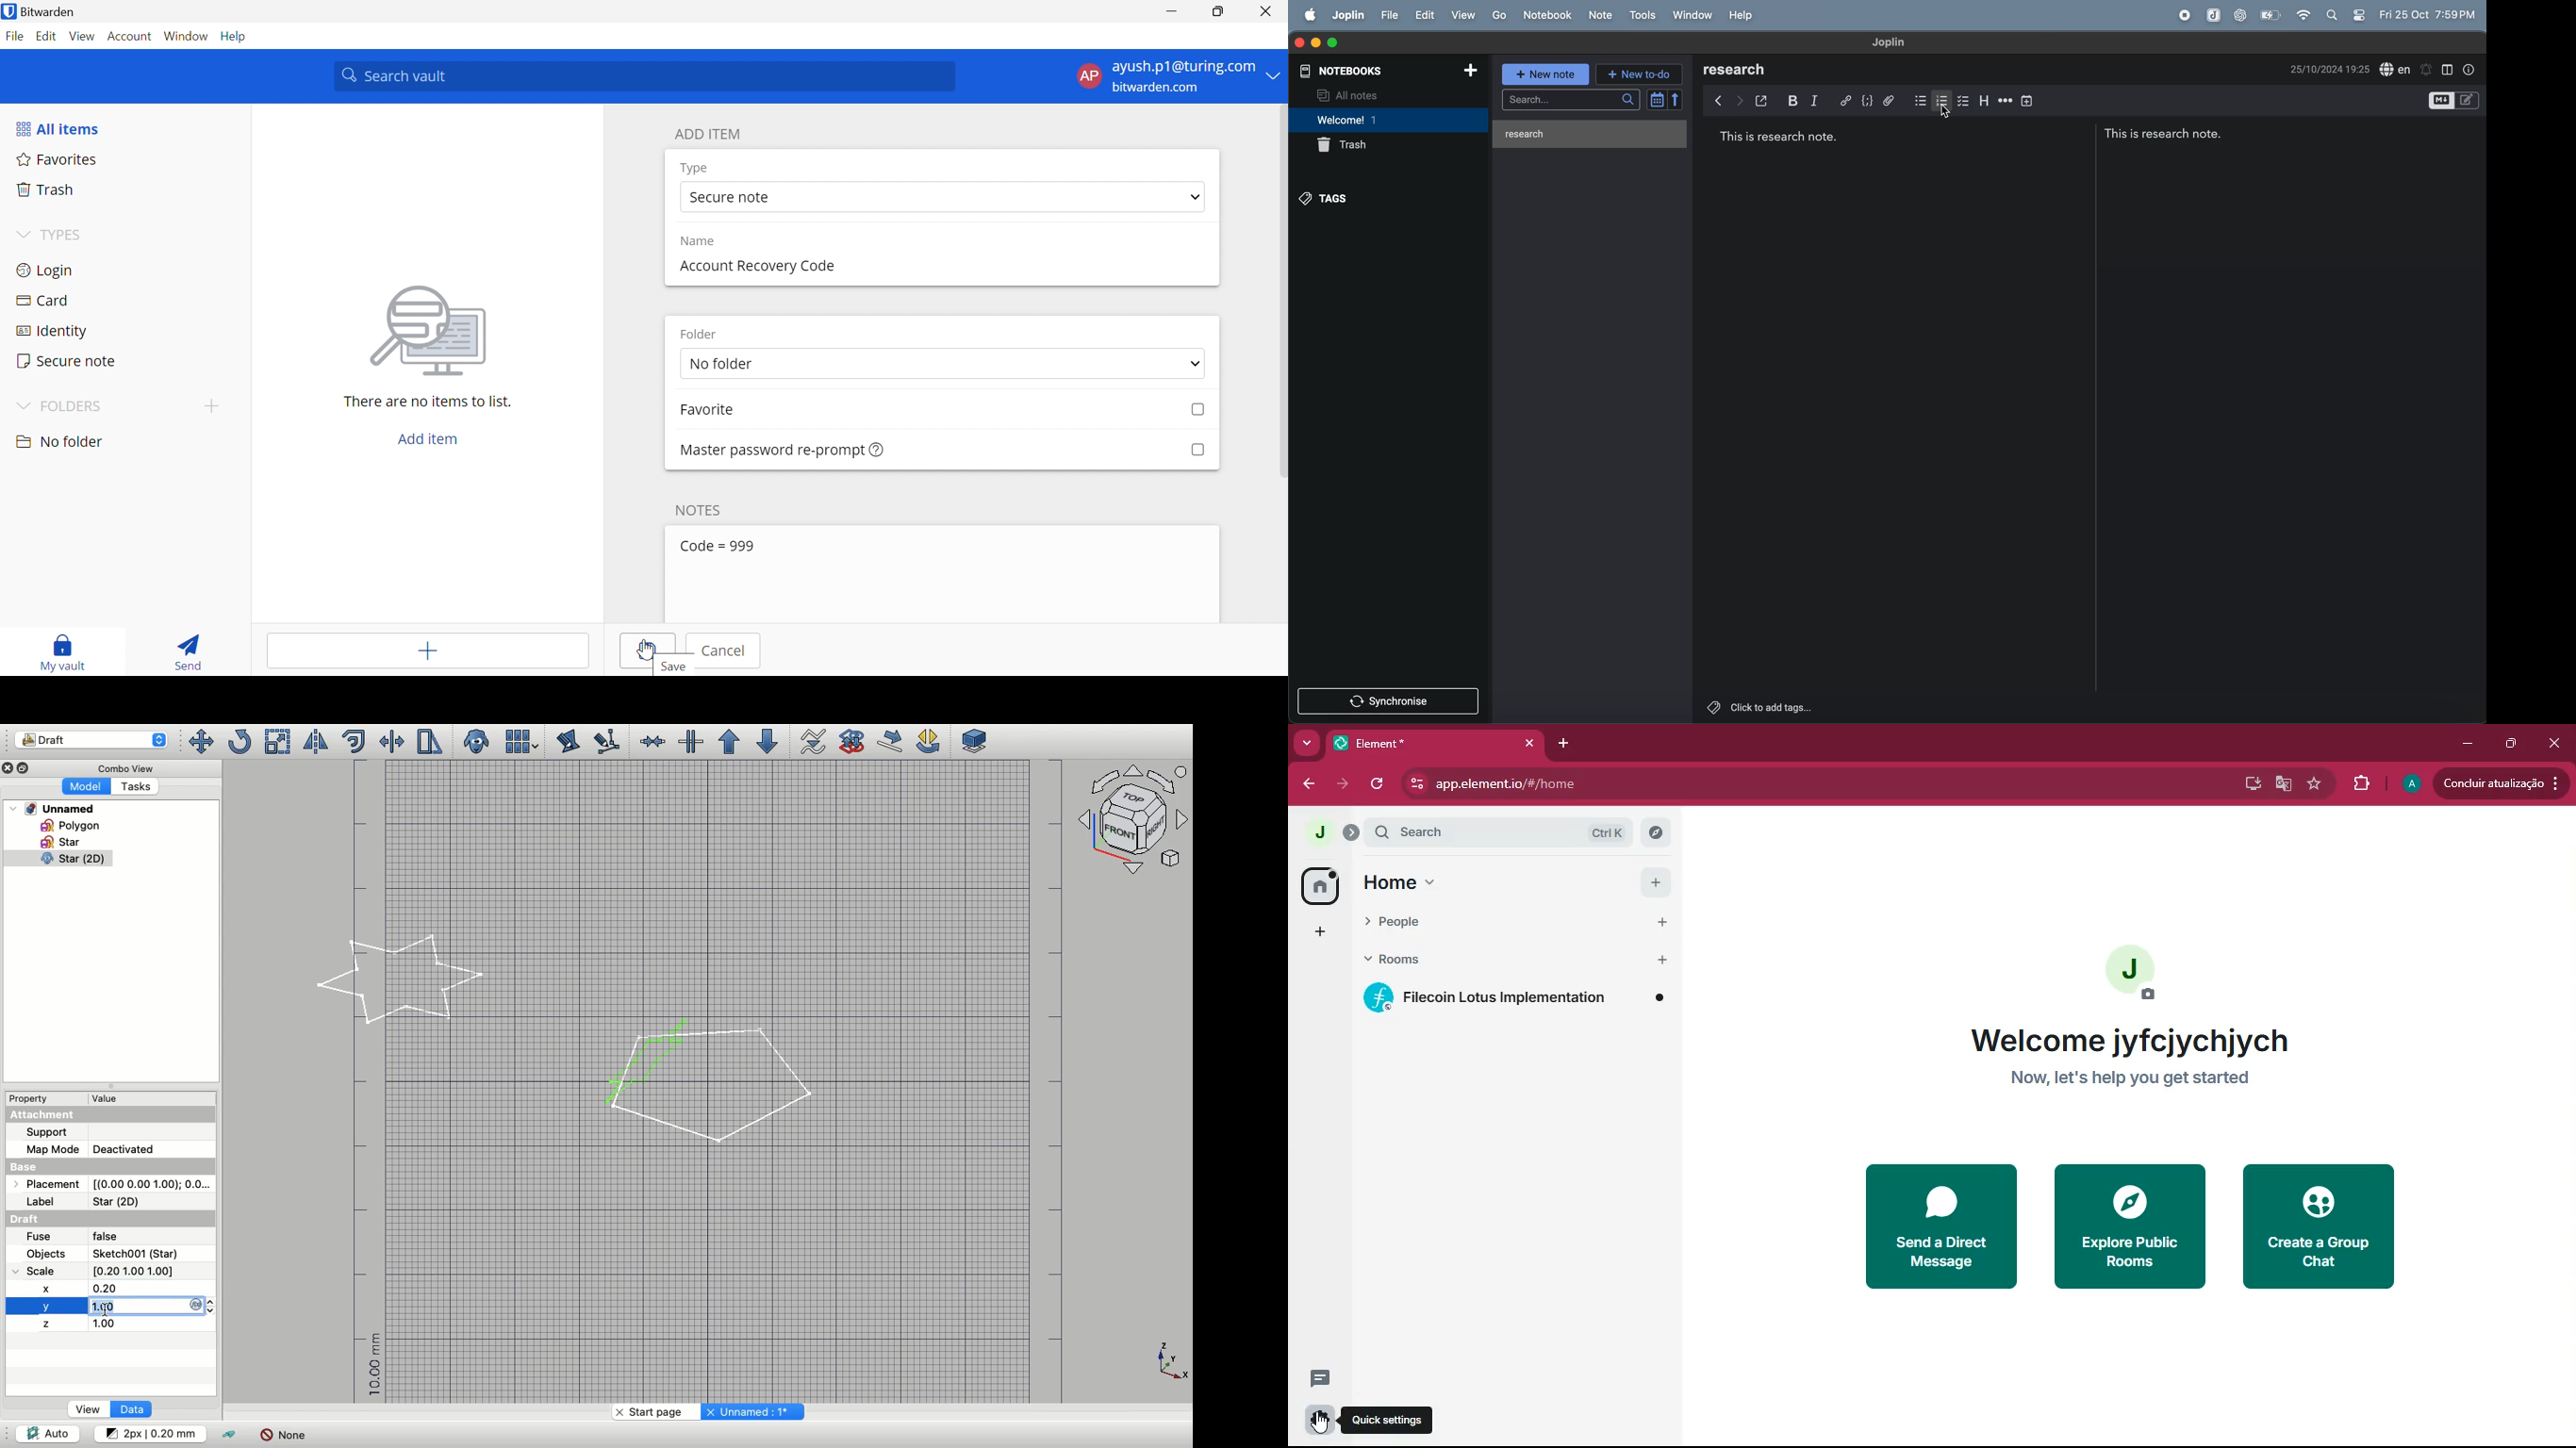 The width and height of the screenshot is (2576, 1456). What do you see at coordinates (1948, 117) in the screenshot?
I see `Cursor` at bounding box center [1948, 117].